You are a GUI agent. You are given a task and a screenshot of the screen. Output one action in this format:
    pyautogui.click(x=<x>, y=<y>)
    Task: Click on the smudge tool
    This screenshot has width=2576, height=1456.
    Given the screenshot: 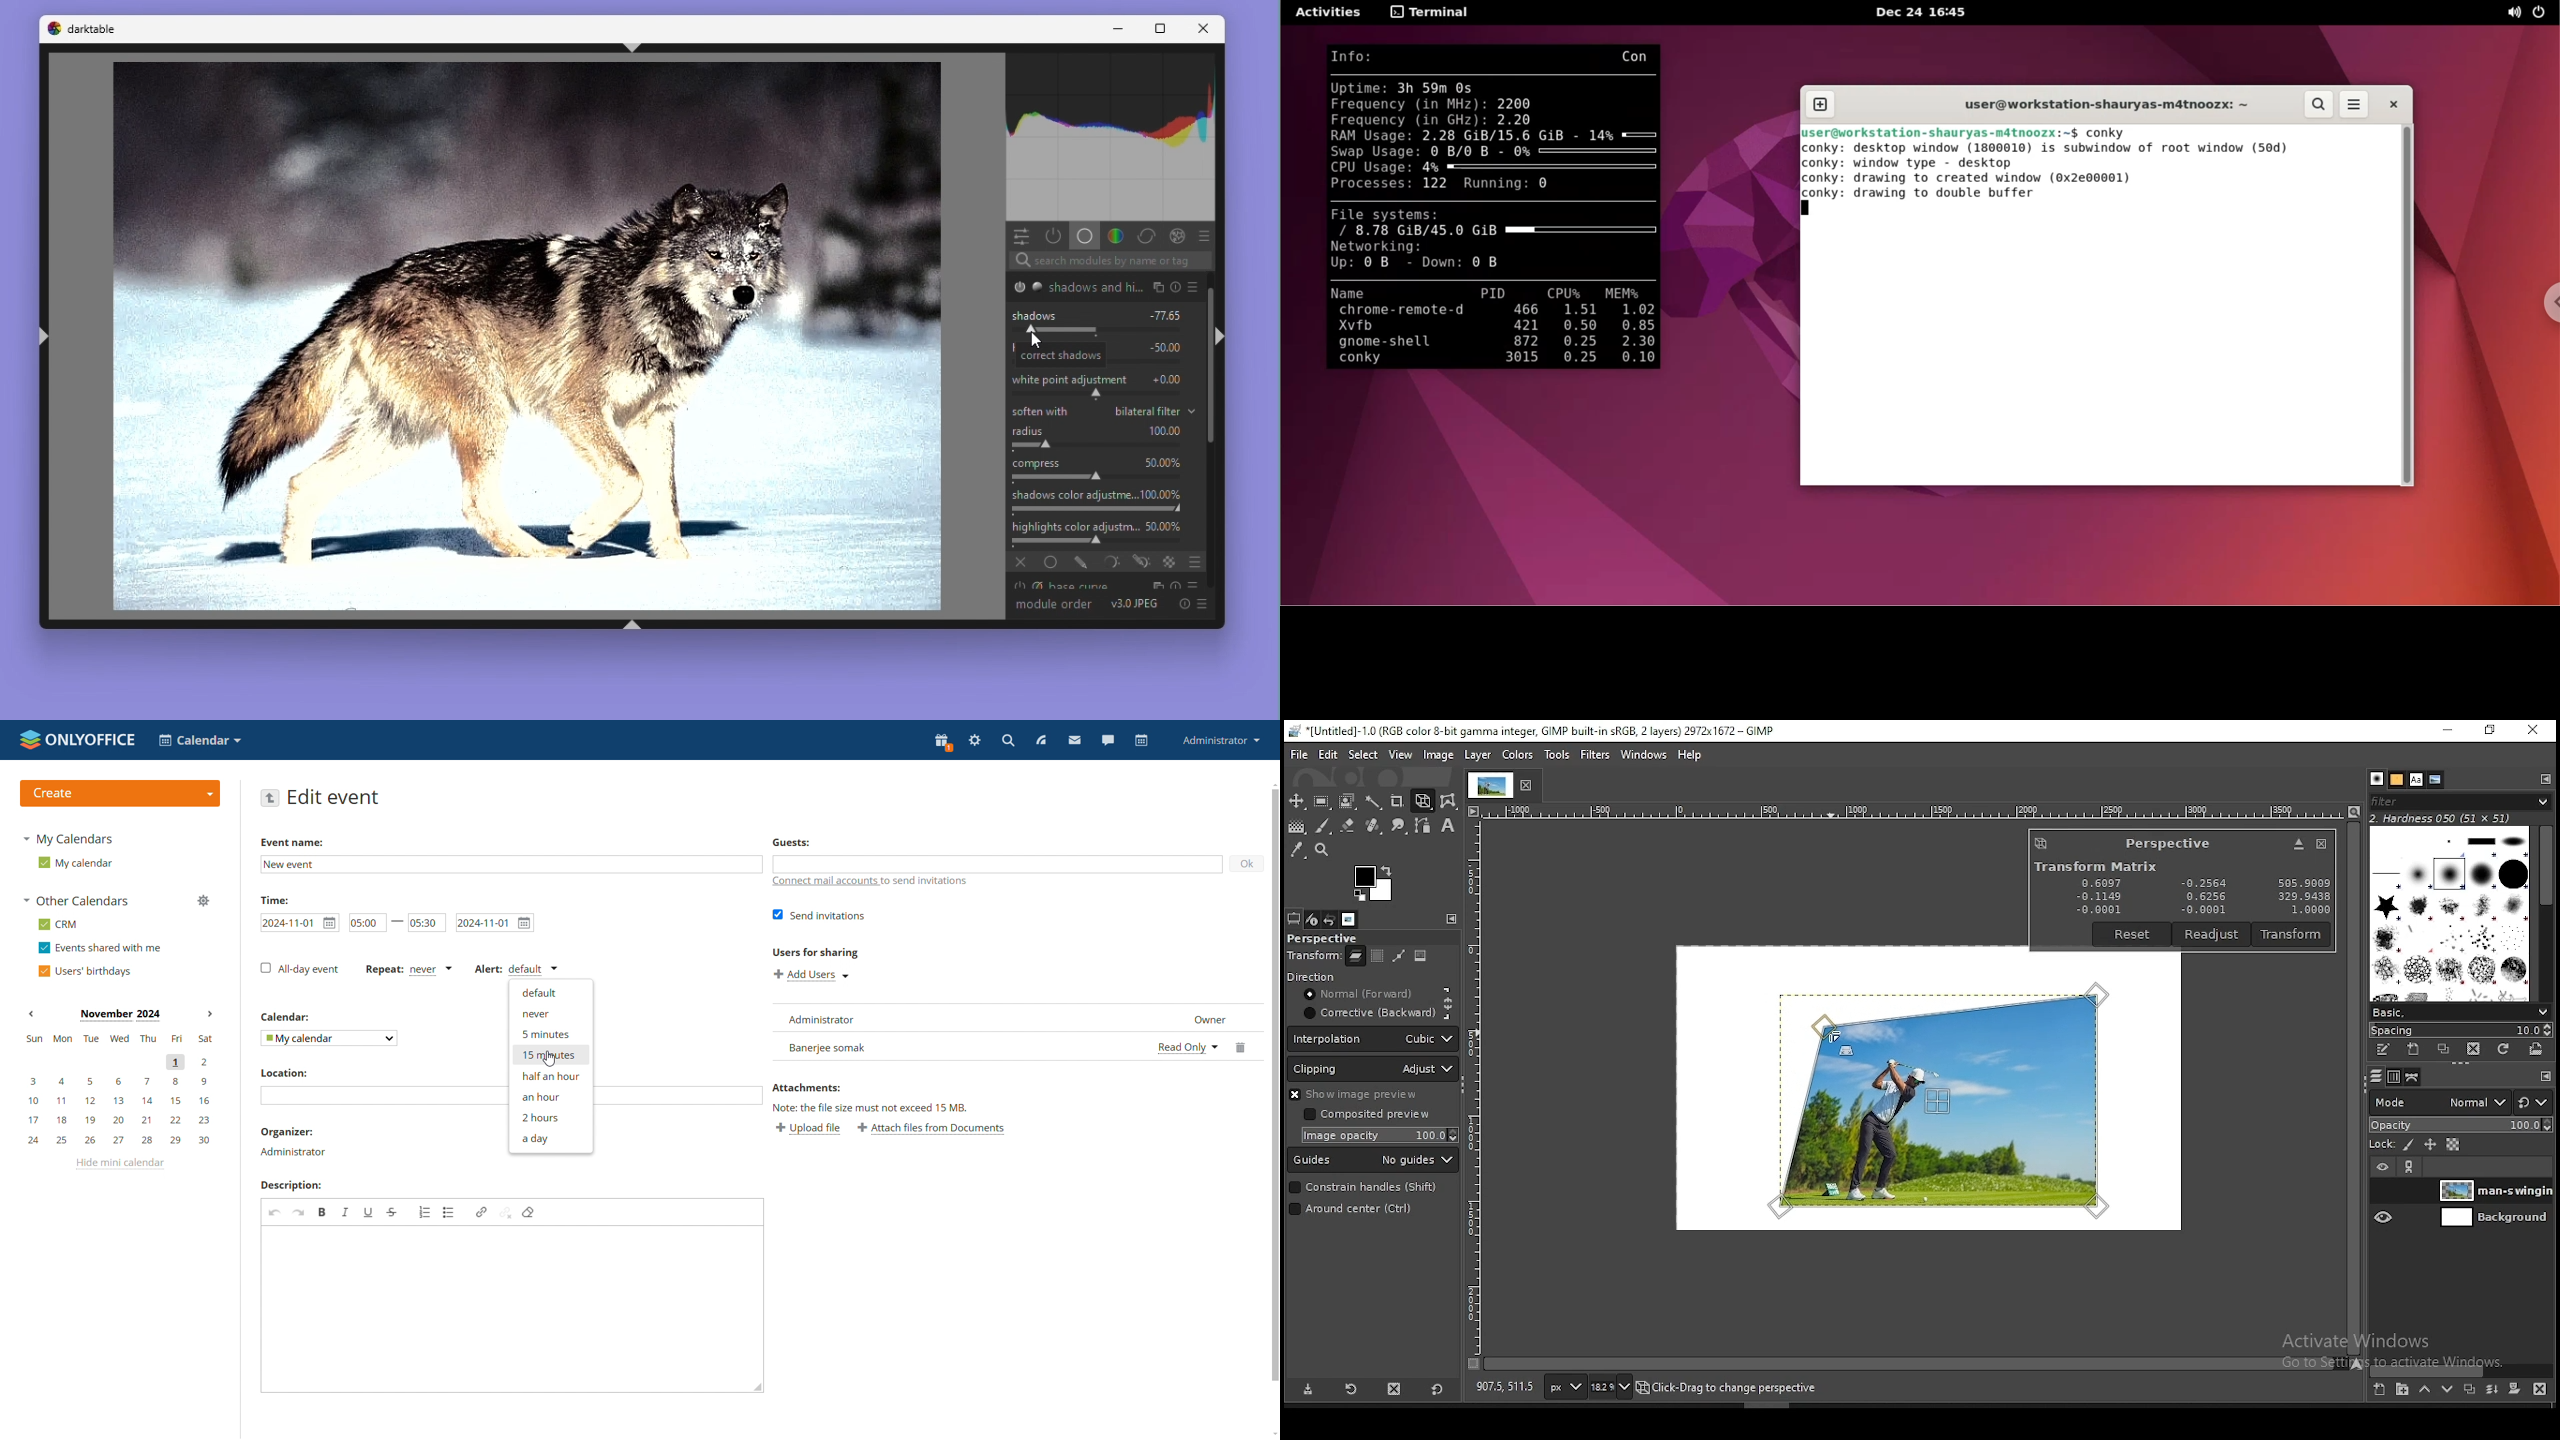 What is the action you would take?
    pyautogui.click(x=1400, y=825)
    